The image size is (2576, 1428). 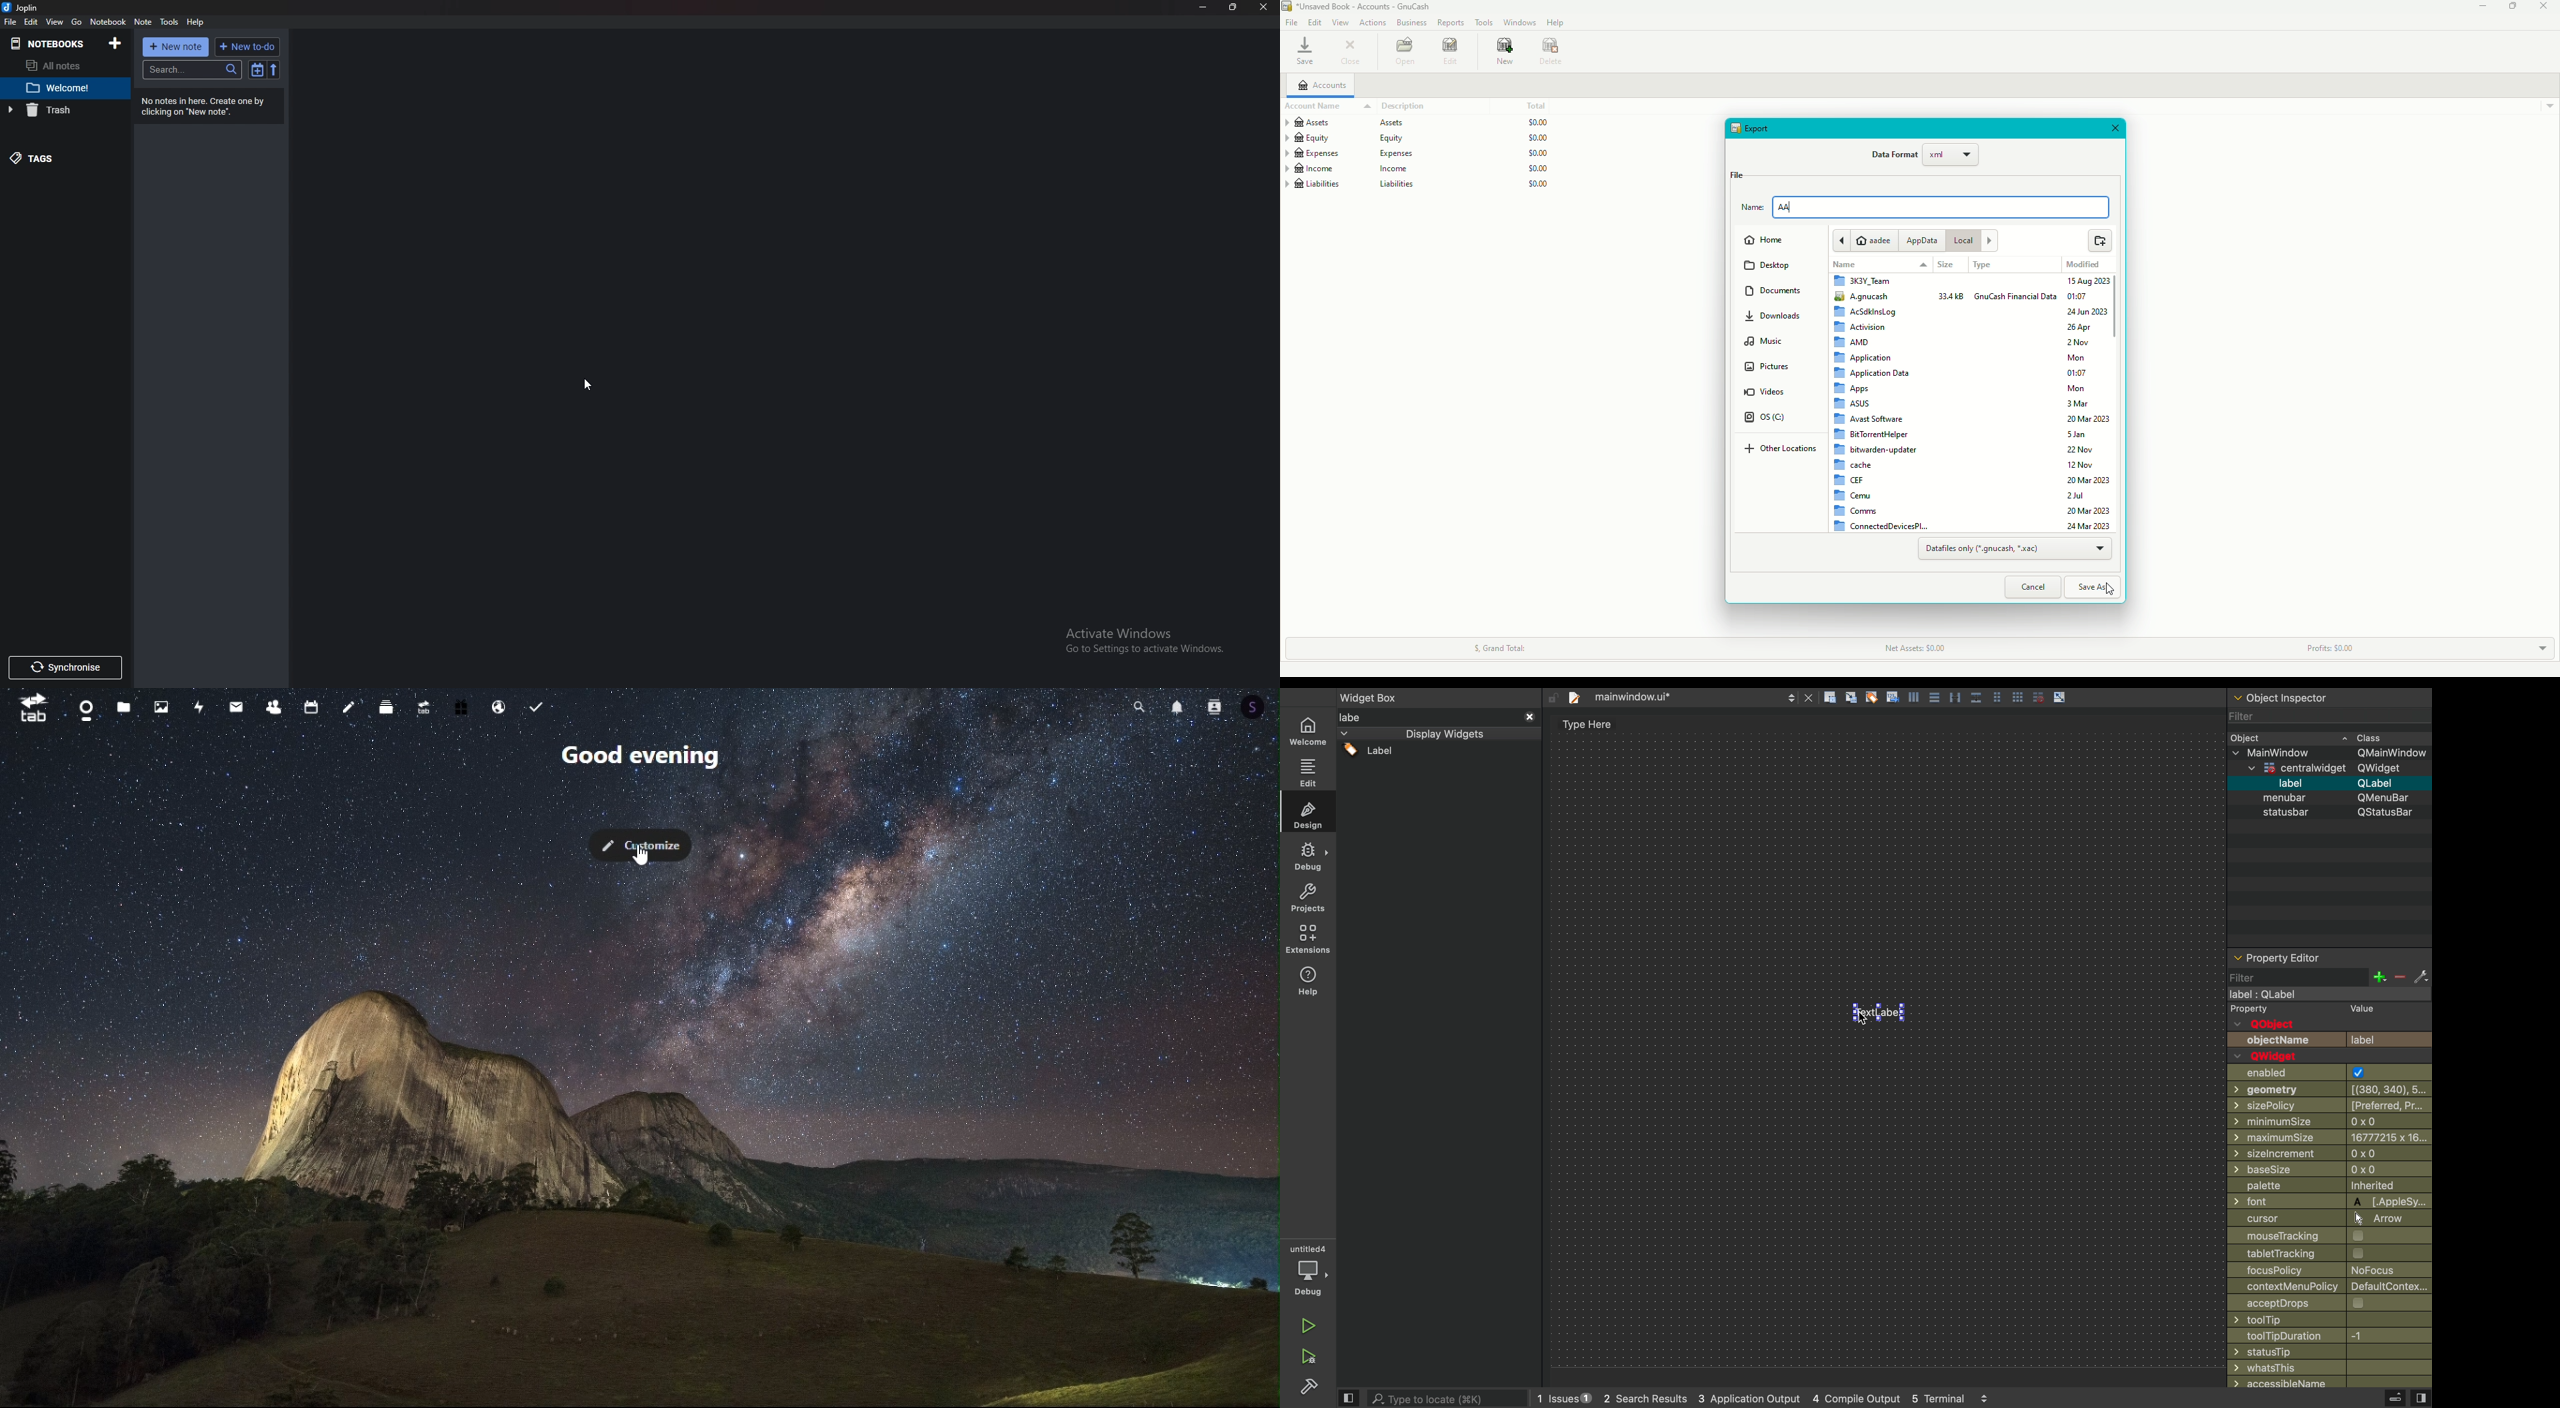 What do you see at coordinates (2014, 549) in the screenshot?
I see `Datafiles only` at bounding box center [2014, 549].